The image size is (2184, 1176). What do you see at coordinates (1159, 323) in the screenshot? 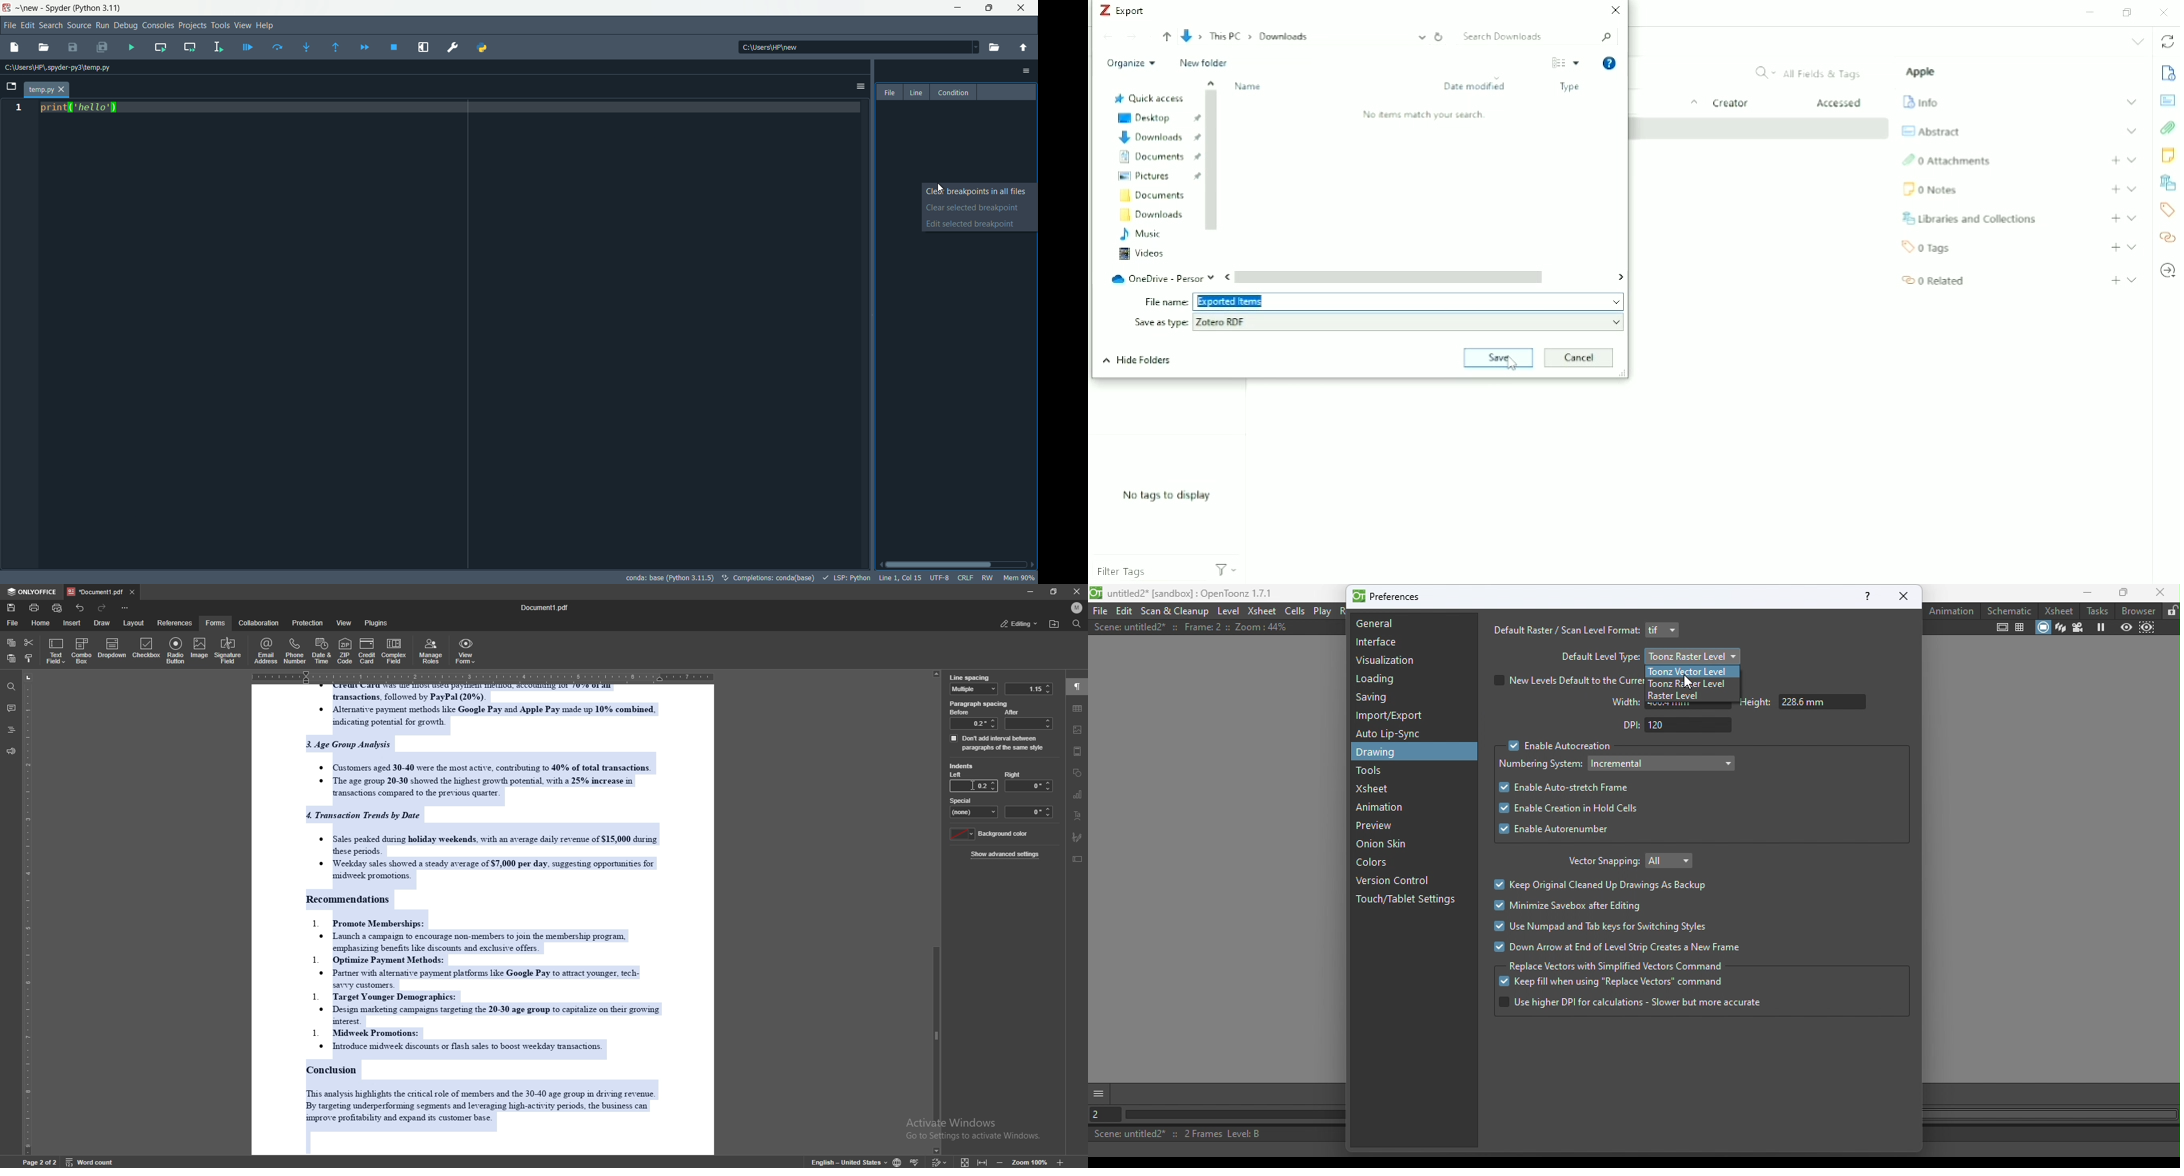
I see `Save as type` at bounding box center [1159, 323].